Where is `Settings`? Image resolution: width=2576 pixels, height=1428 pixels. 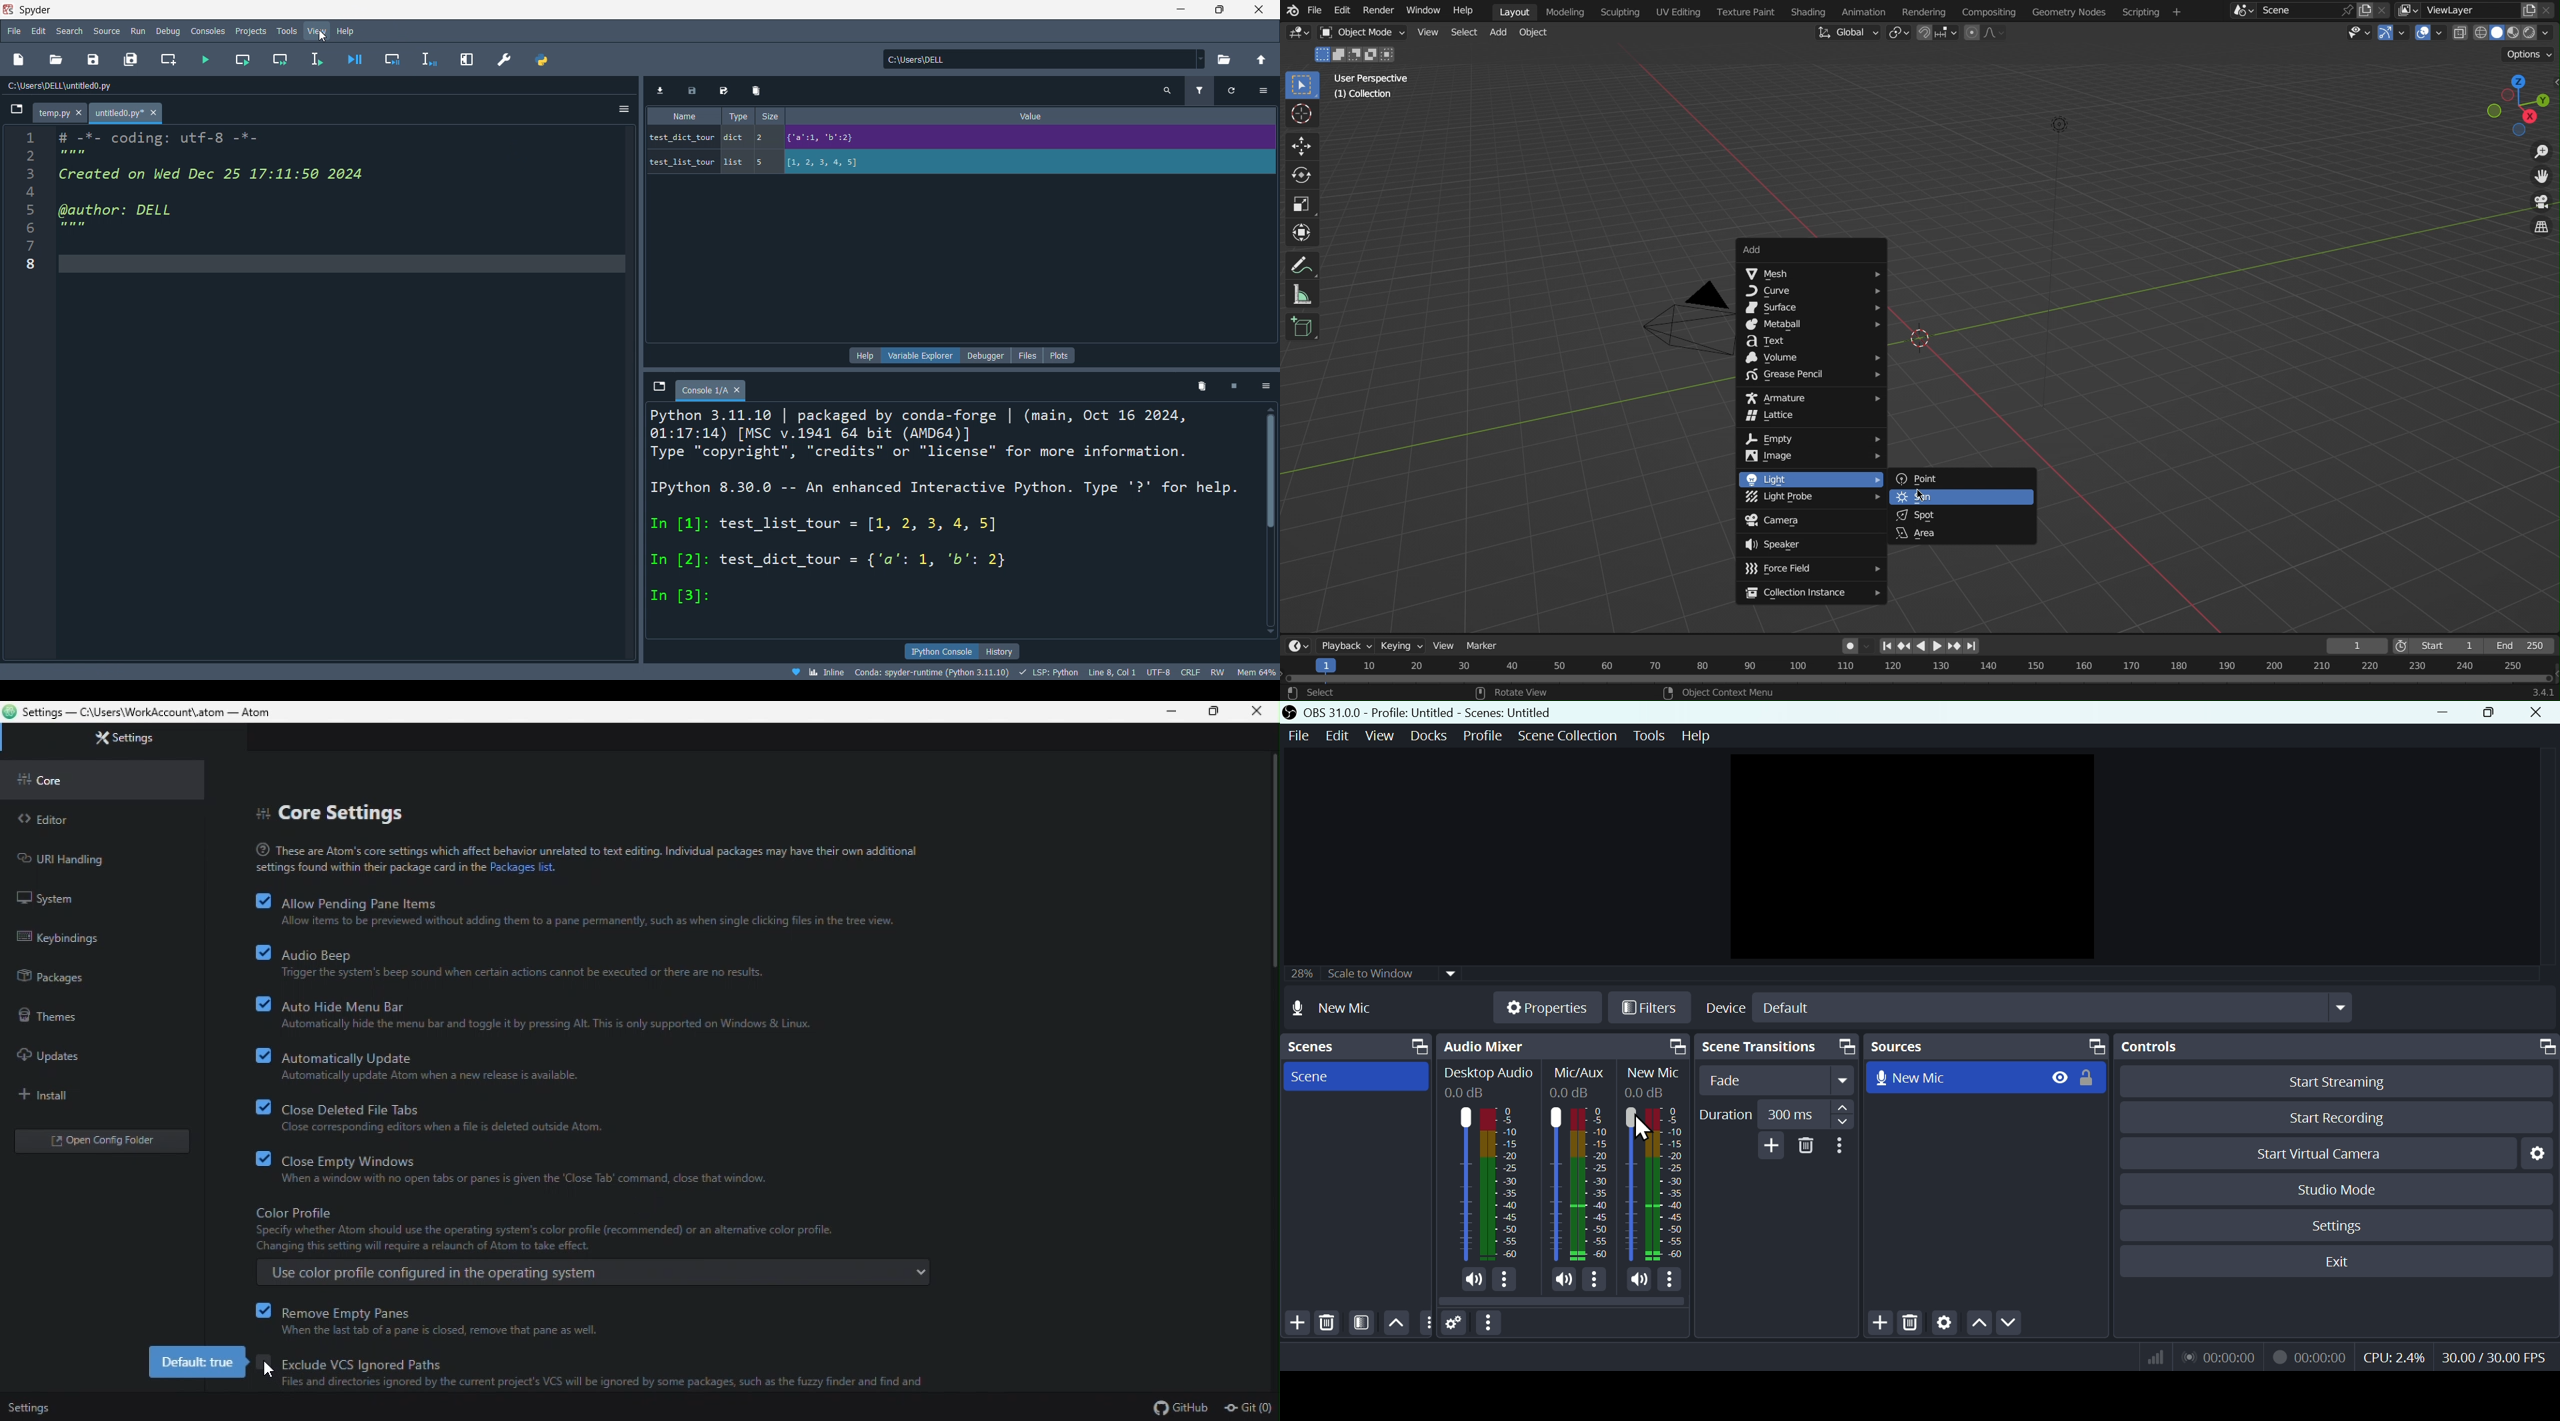 Settings is located at coordinates (122, 739).